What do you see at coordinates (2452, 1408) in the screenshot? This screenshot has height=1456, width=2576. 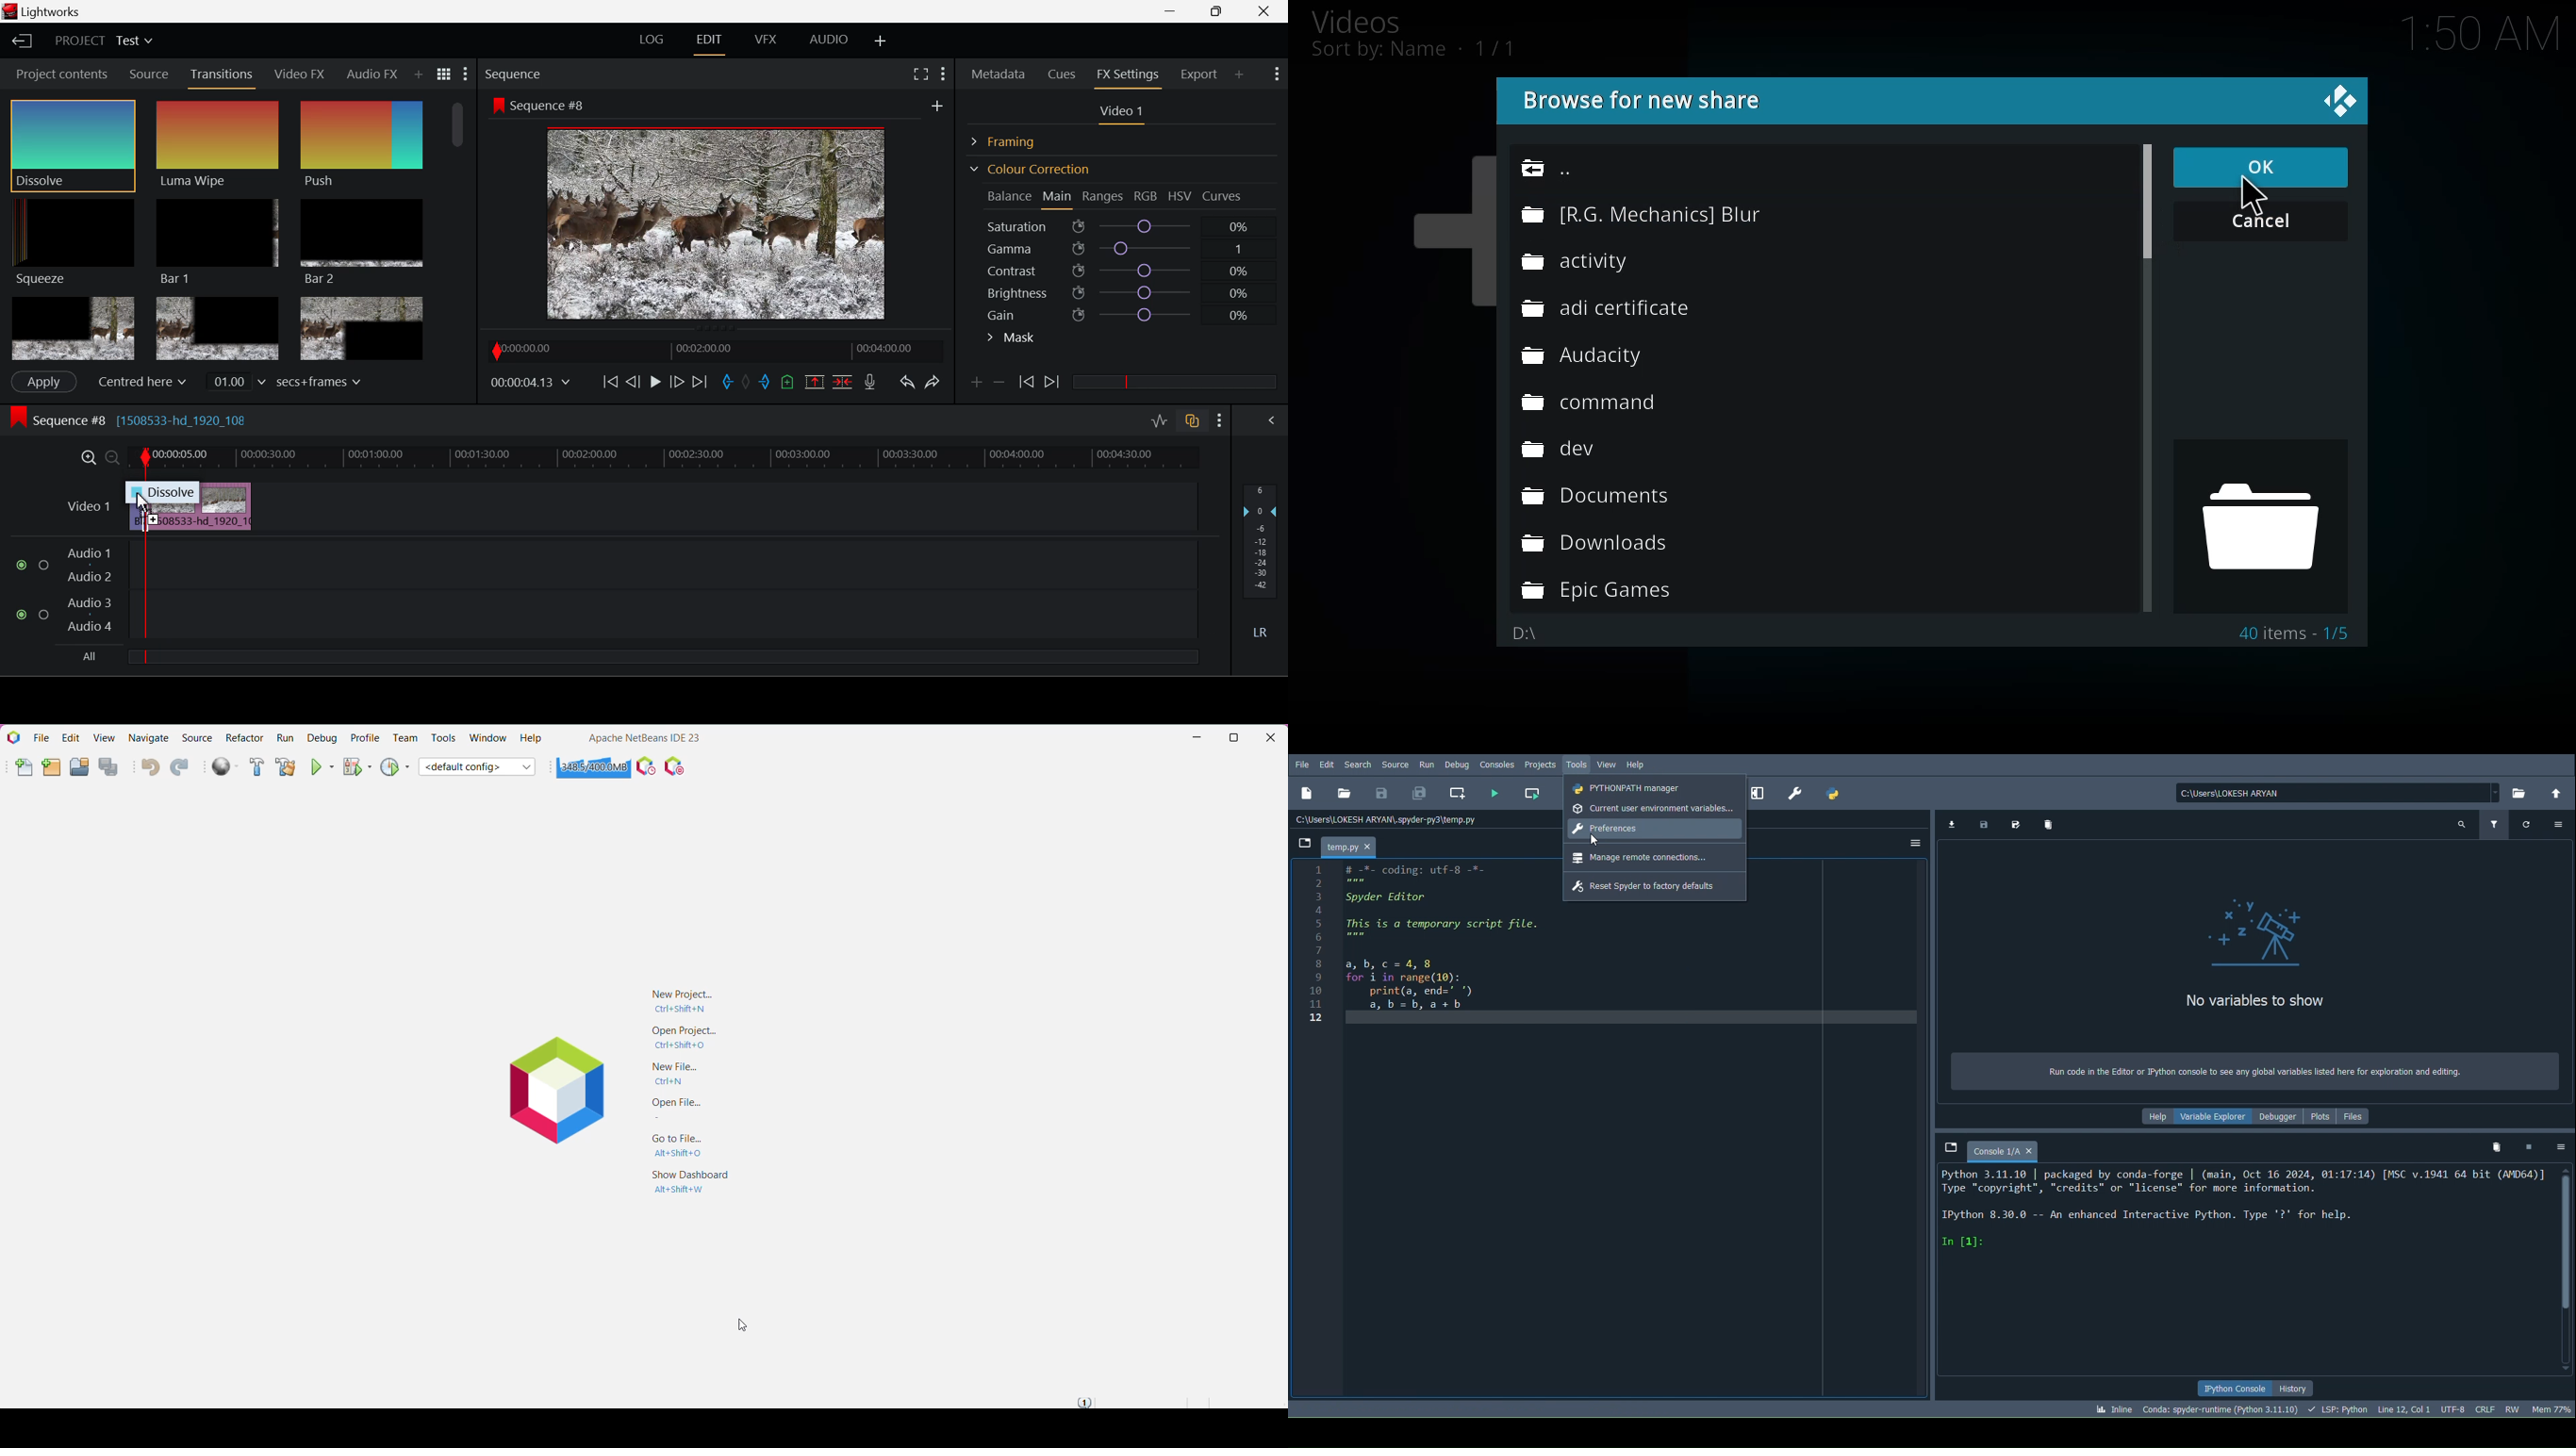 I see `Encoding` at bounding box center [2452, 1408].